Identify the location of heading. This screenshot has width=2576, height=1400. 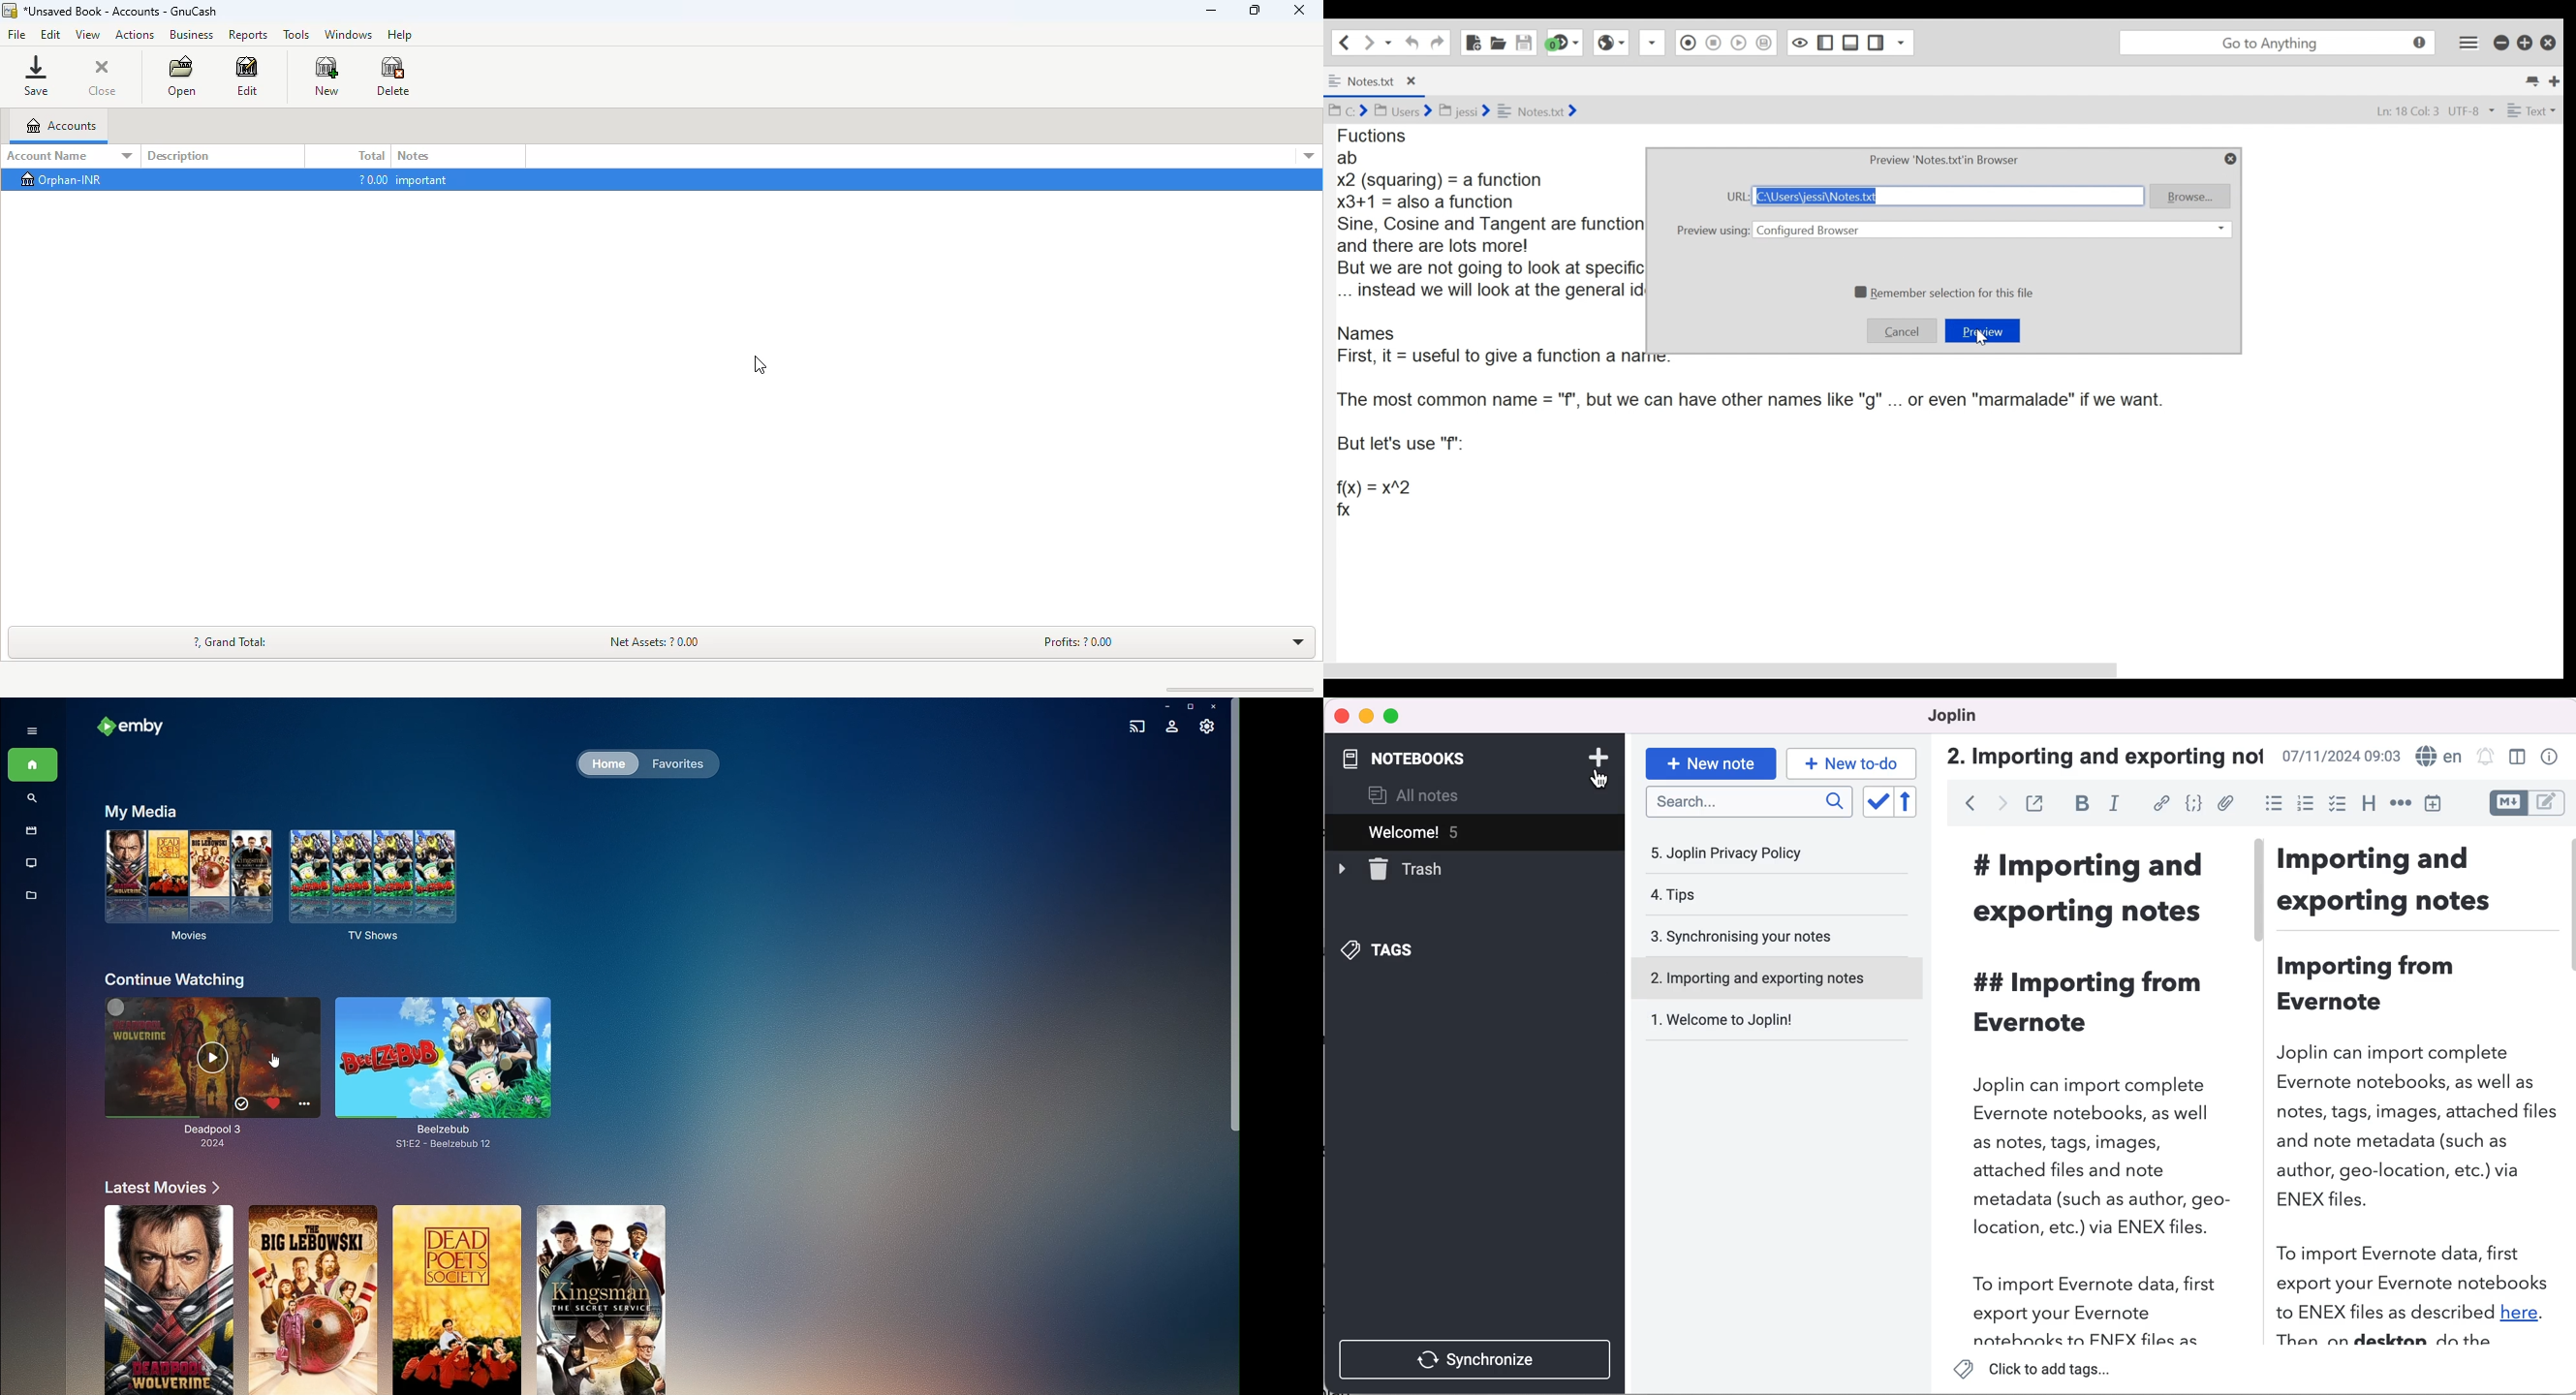
(2368, 802).